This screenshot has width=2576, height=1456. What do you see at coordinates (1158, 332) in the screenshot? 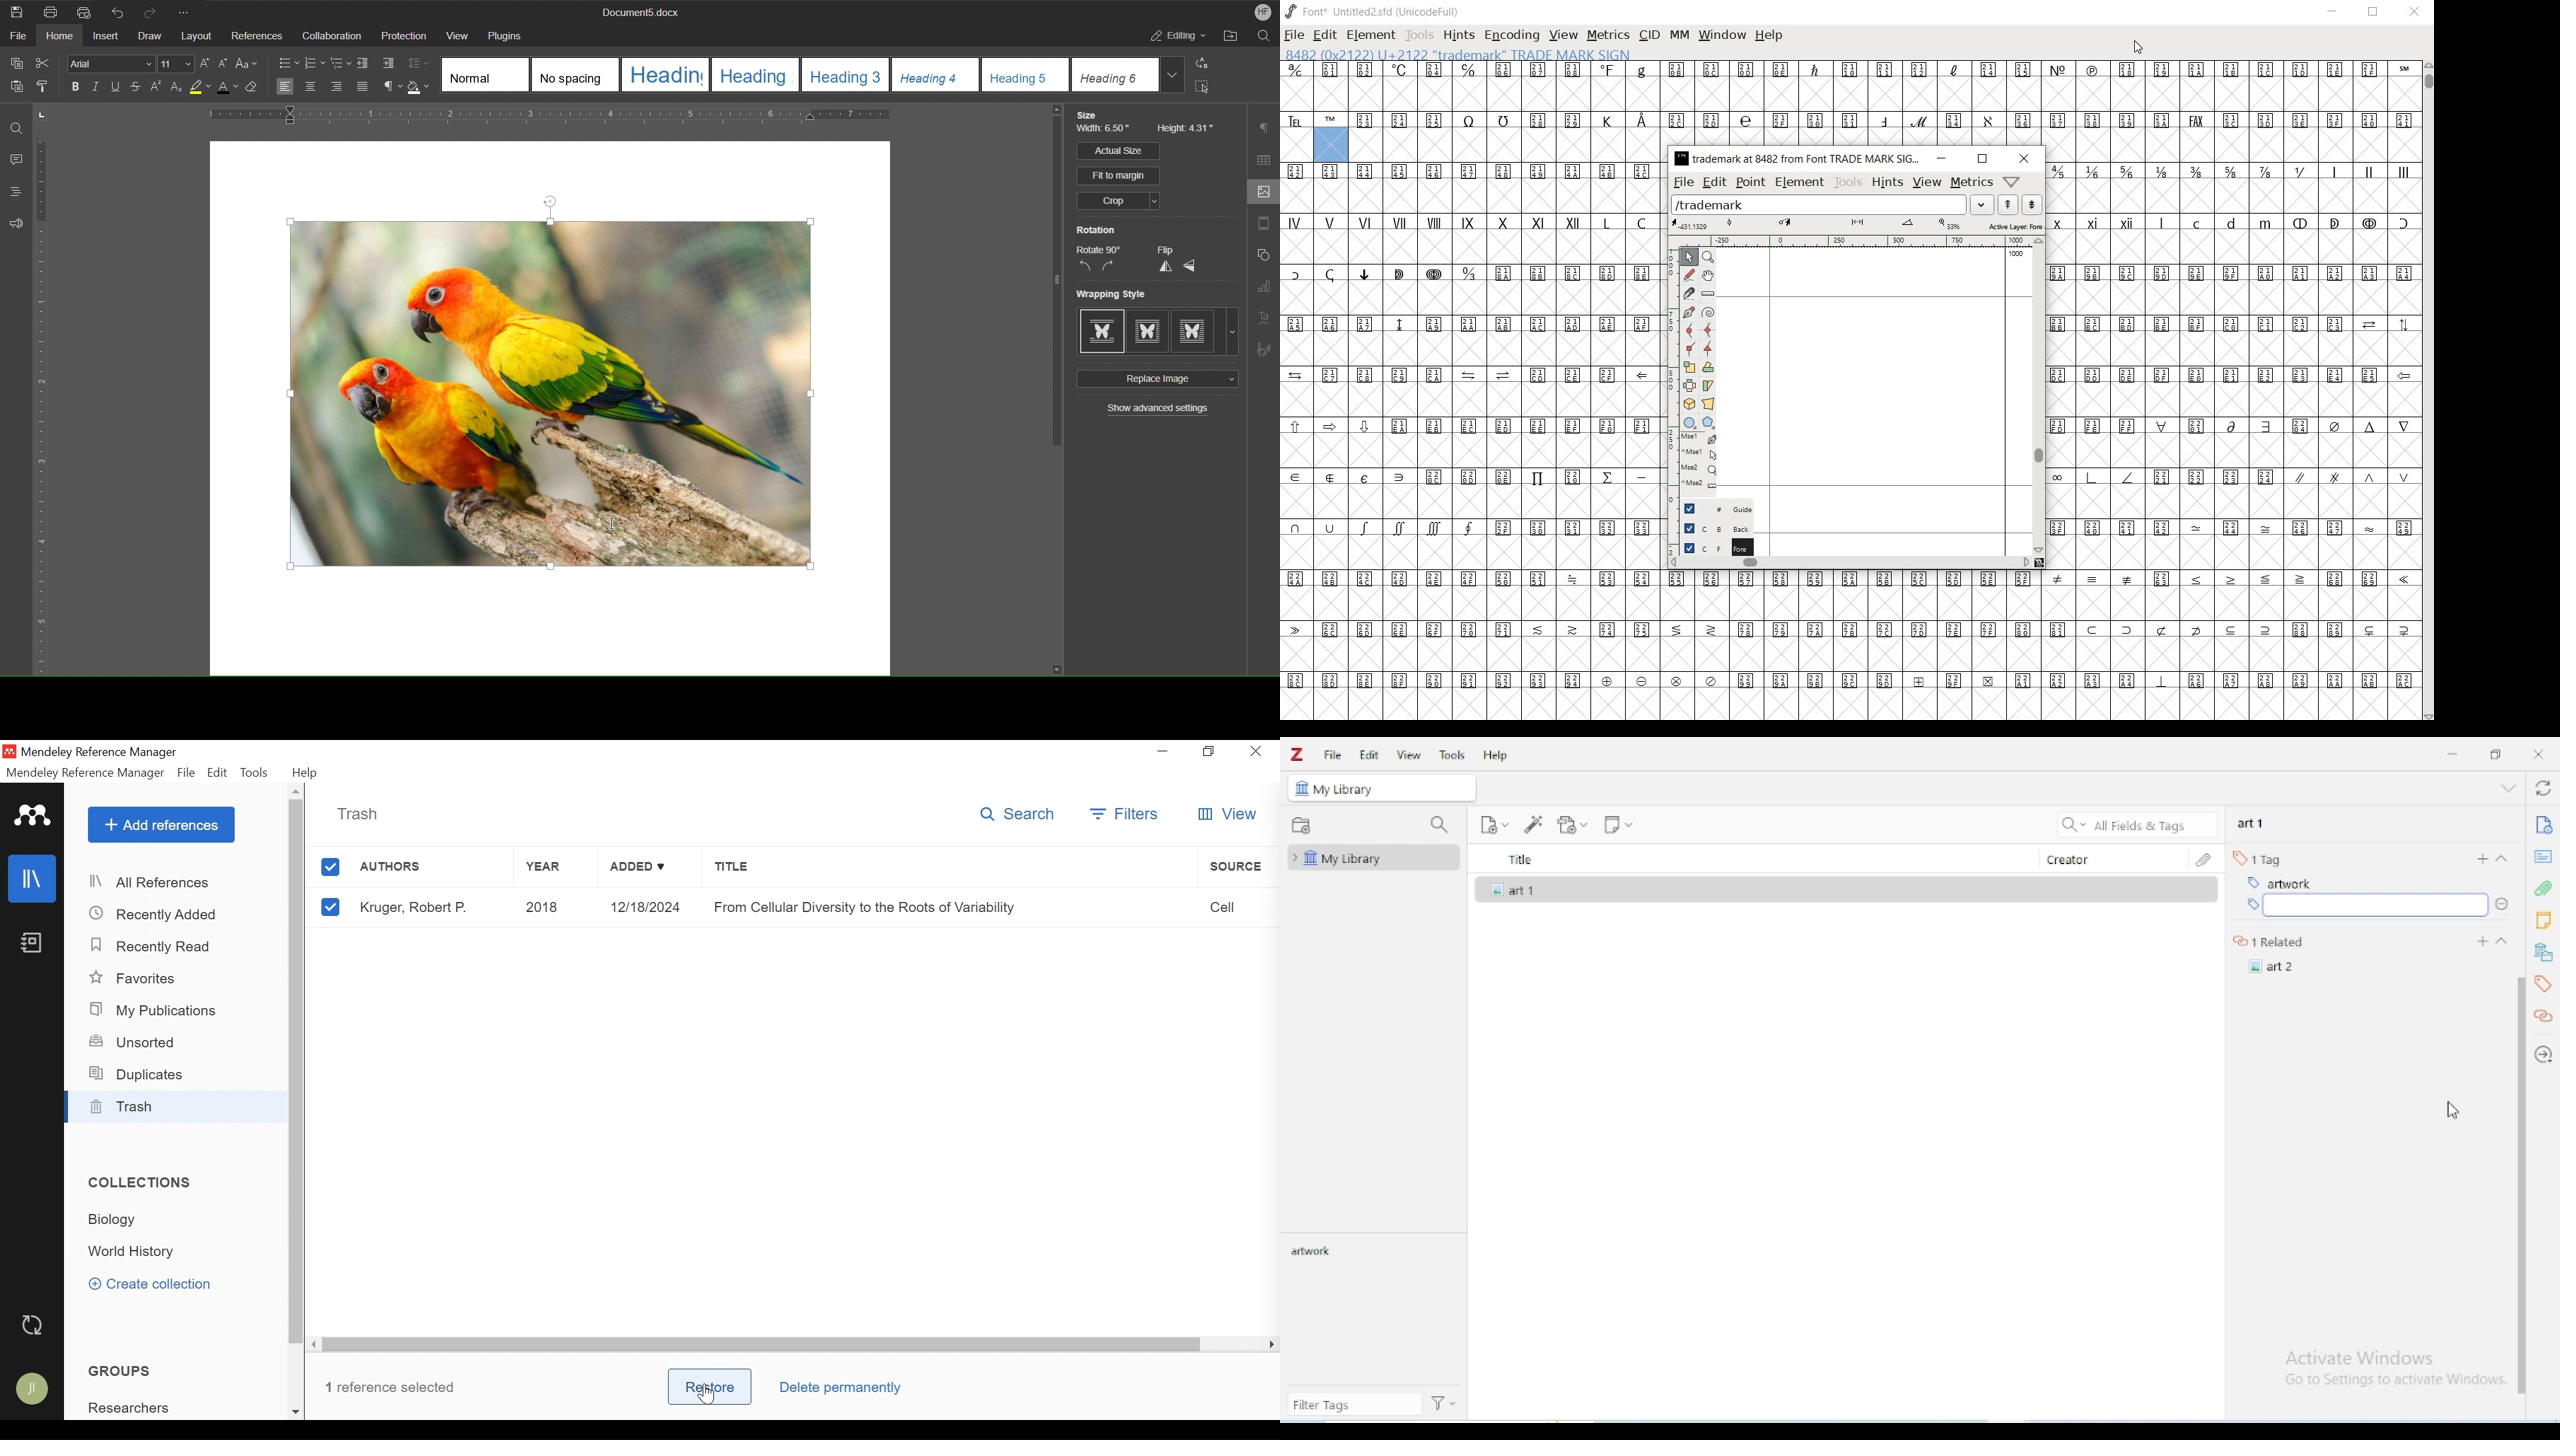
I see `Wrapping Style` at bounding box center [1158, 332].